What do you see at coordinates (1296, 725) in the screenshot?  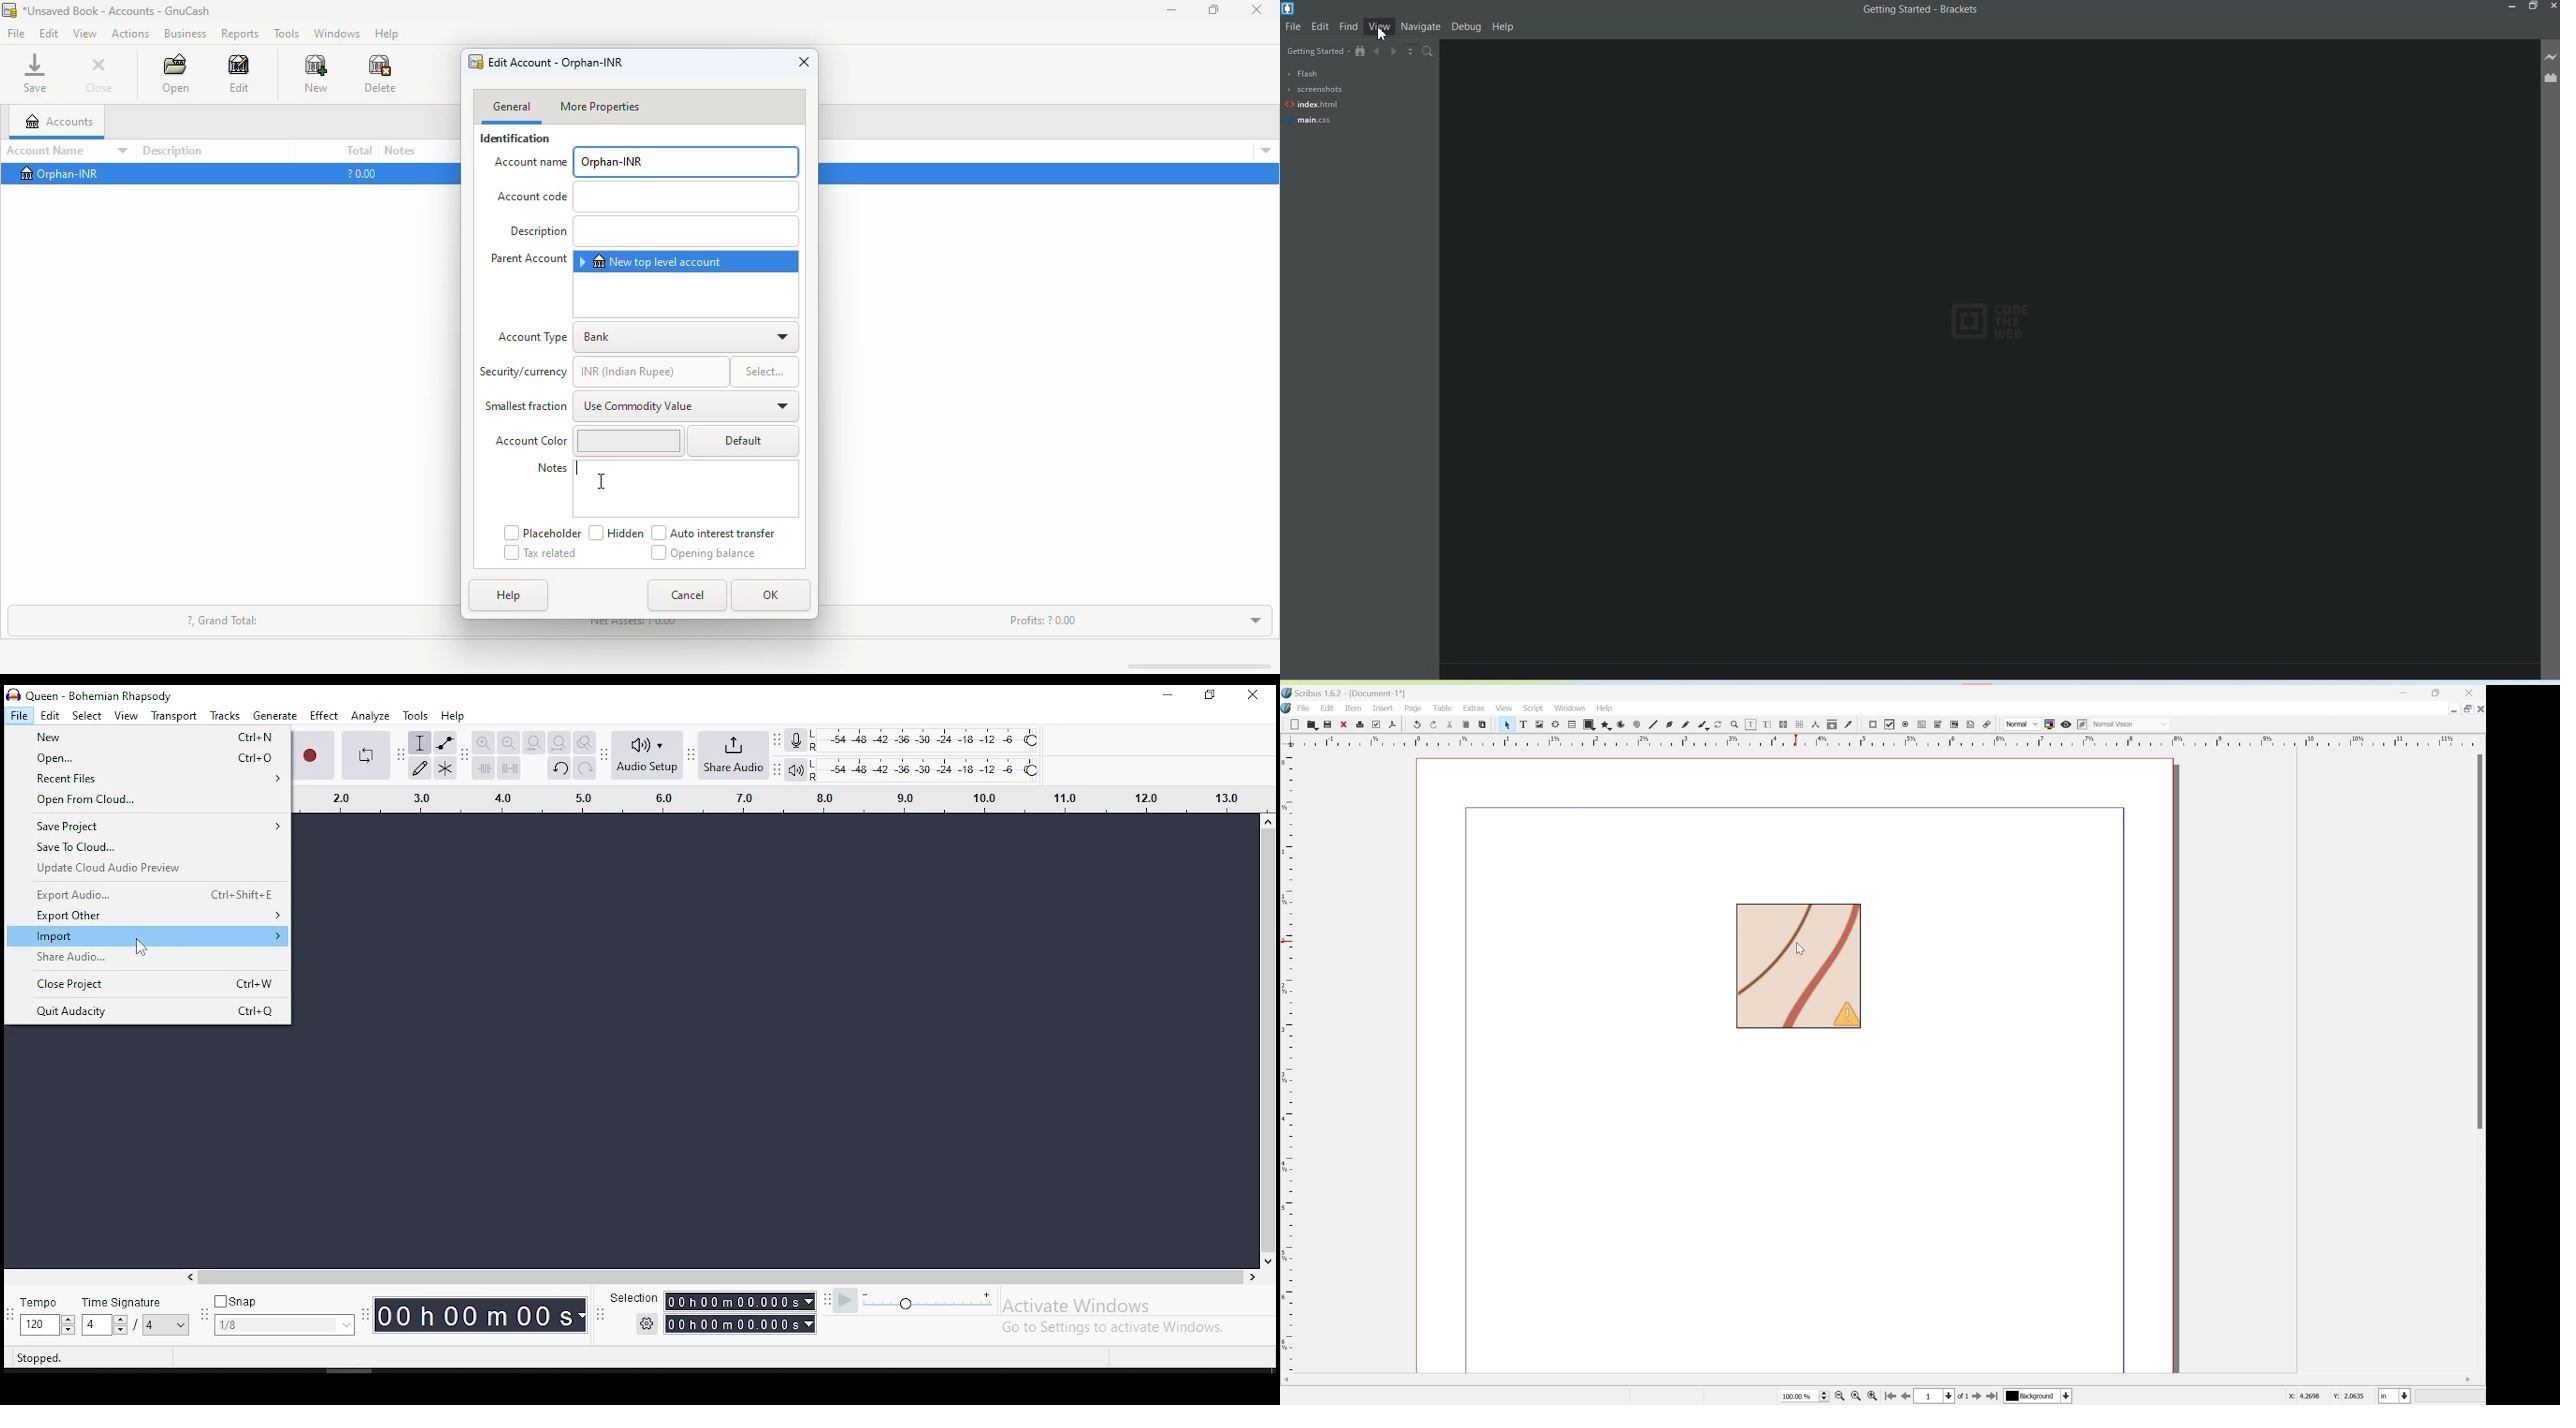 I see `New` at bounding box center [1296, 725].